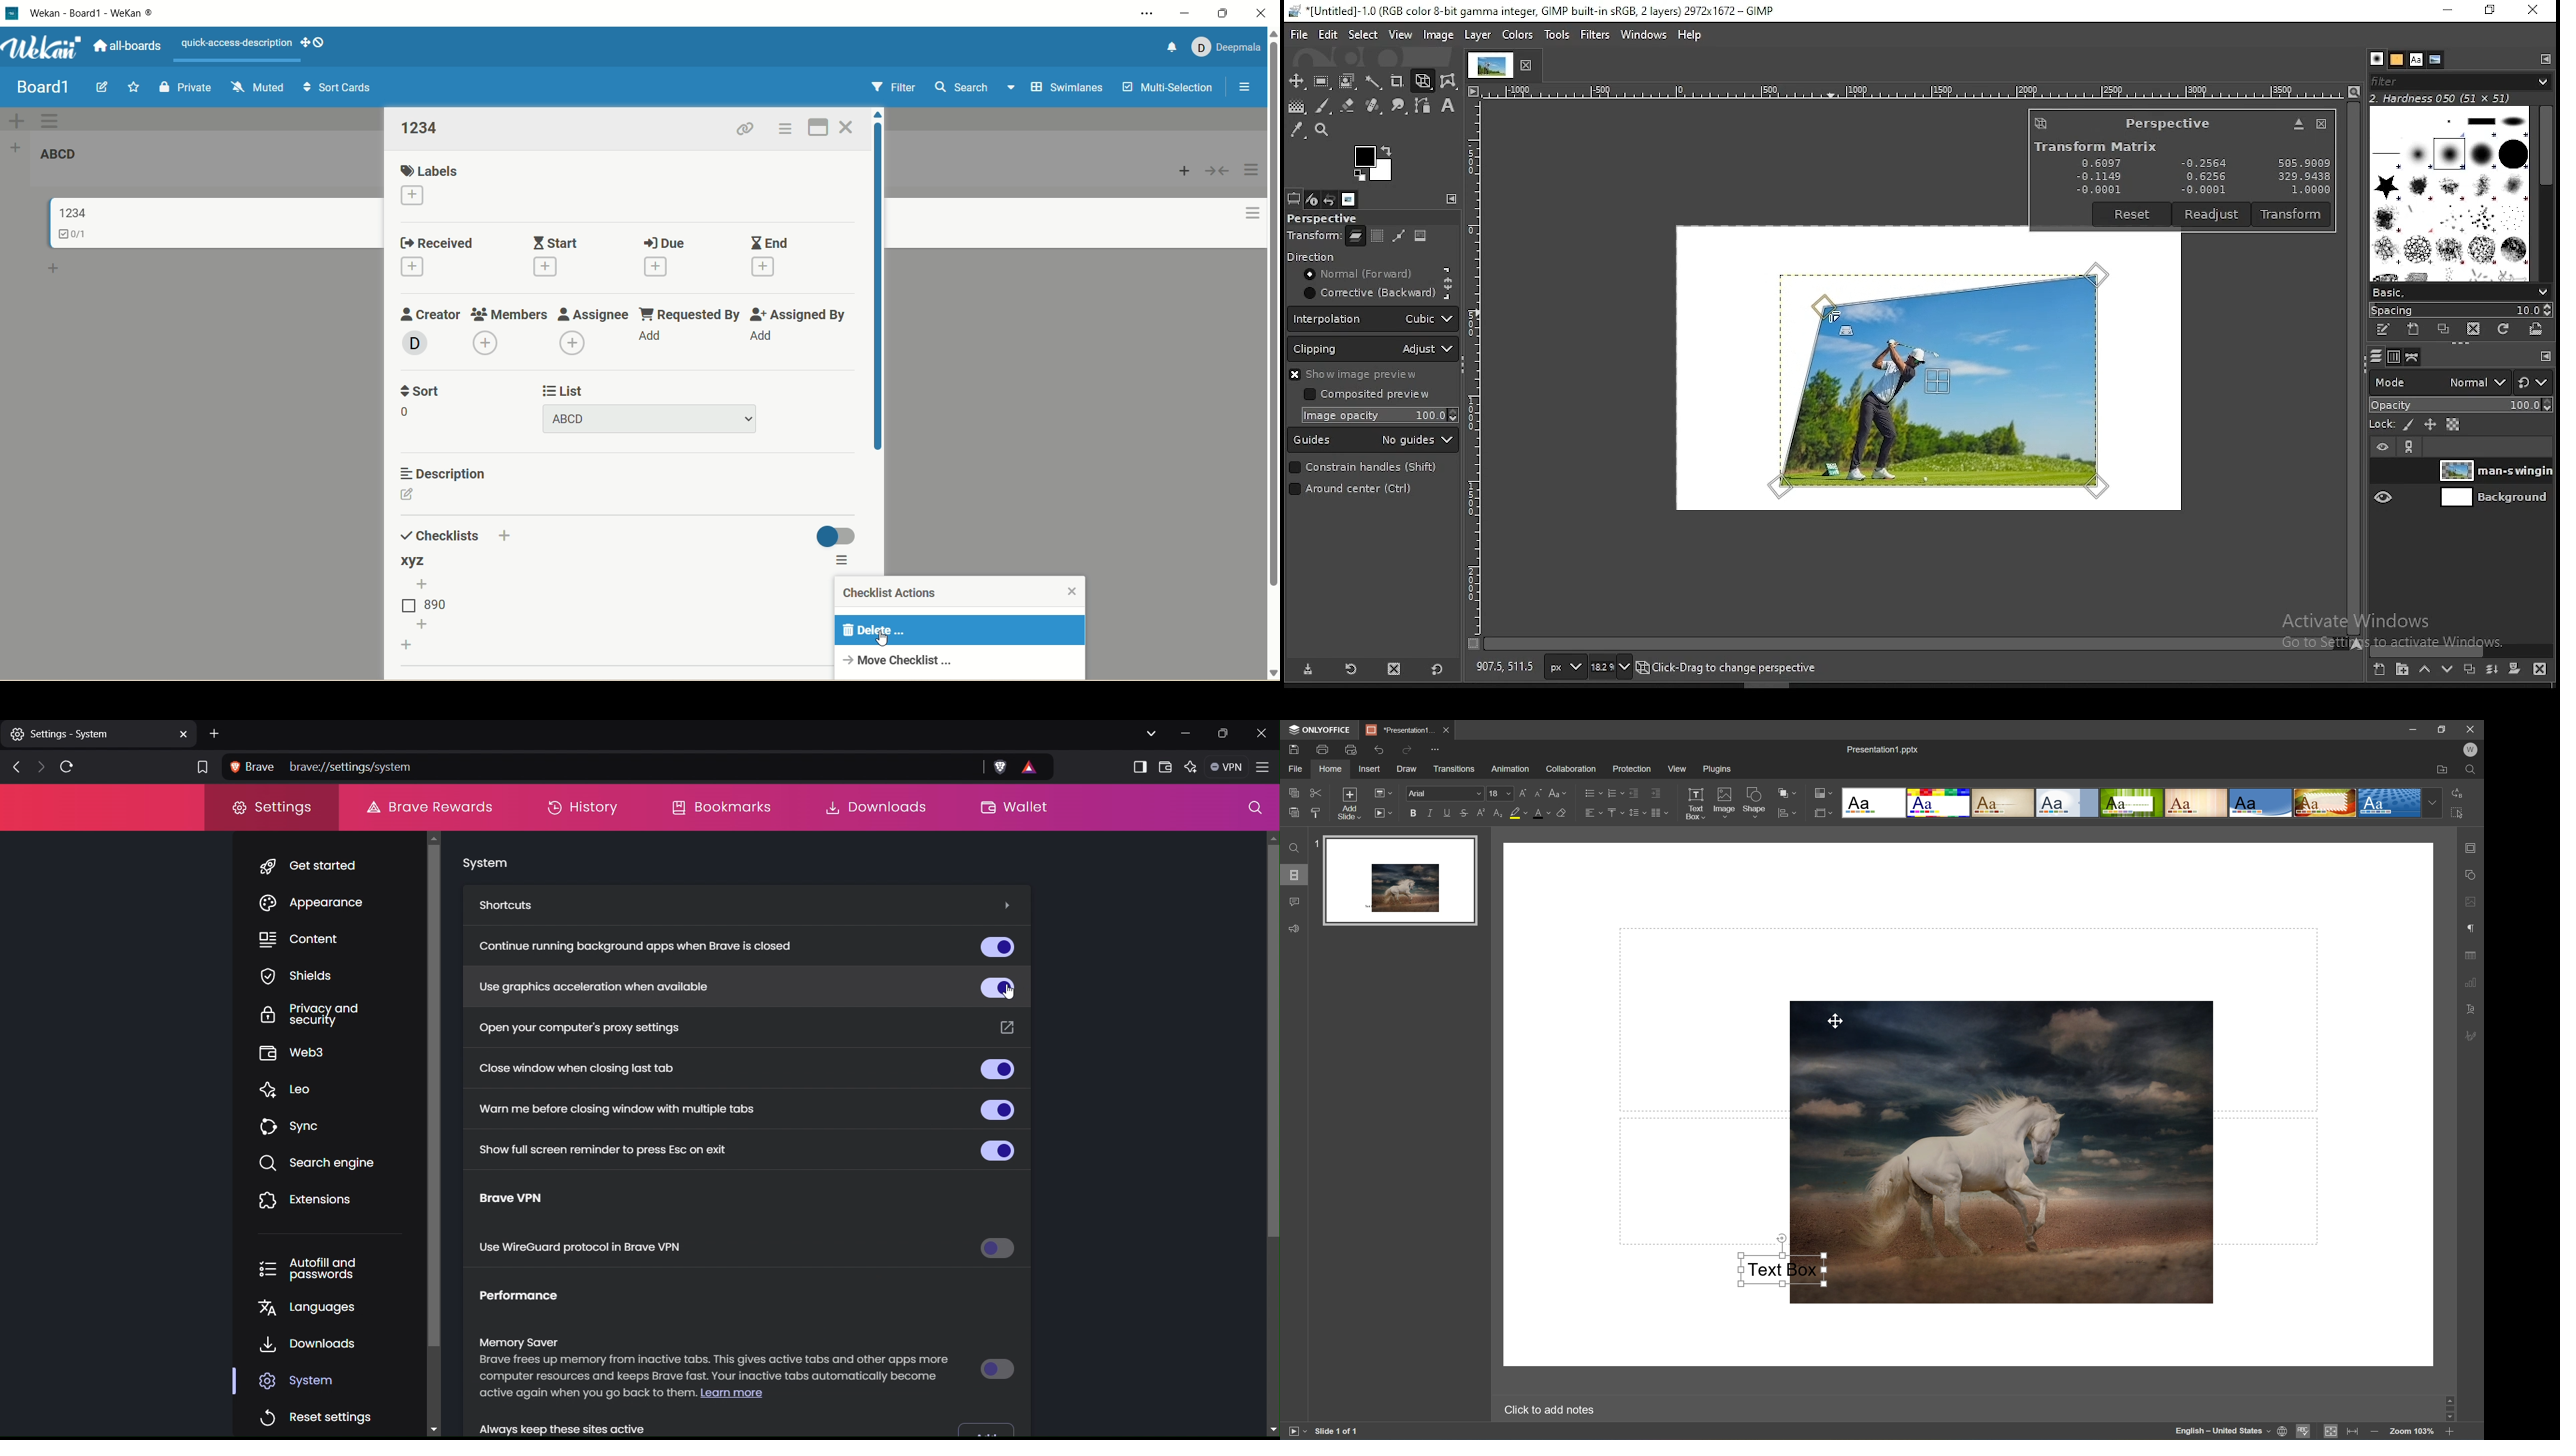 The width and height of the screenshot is (2576, 1456). I want to click on text tool, so click(1448, 107).